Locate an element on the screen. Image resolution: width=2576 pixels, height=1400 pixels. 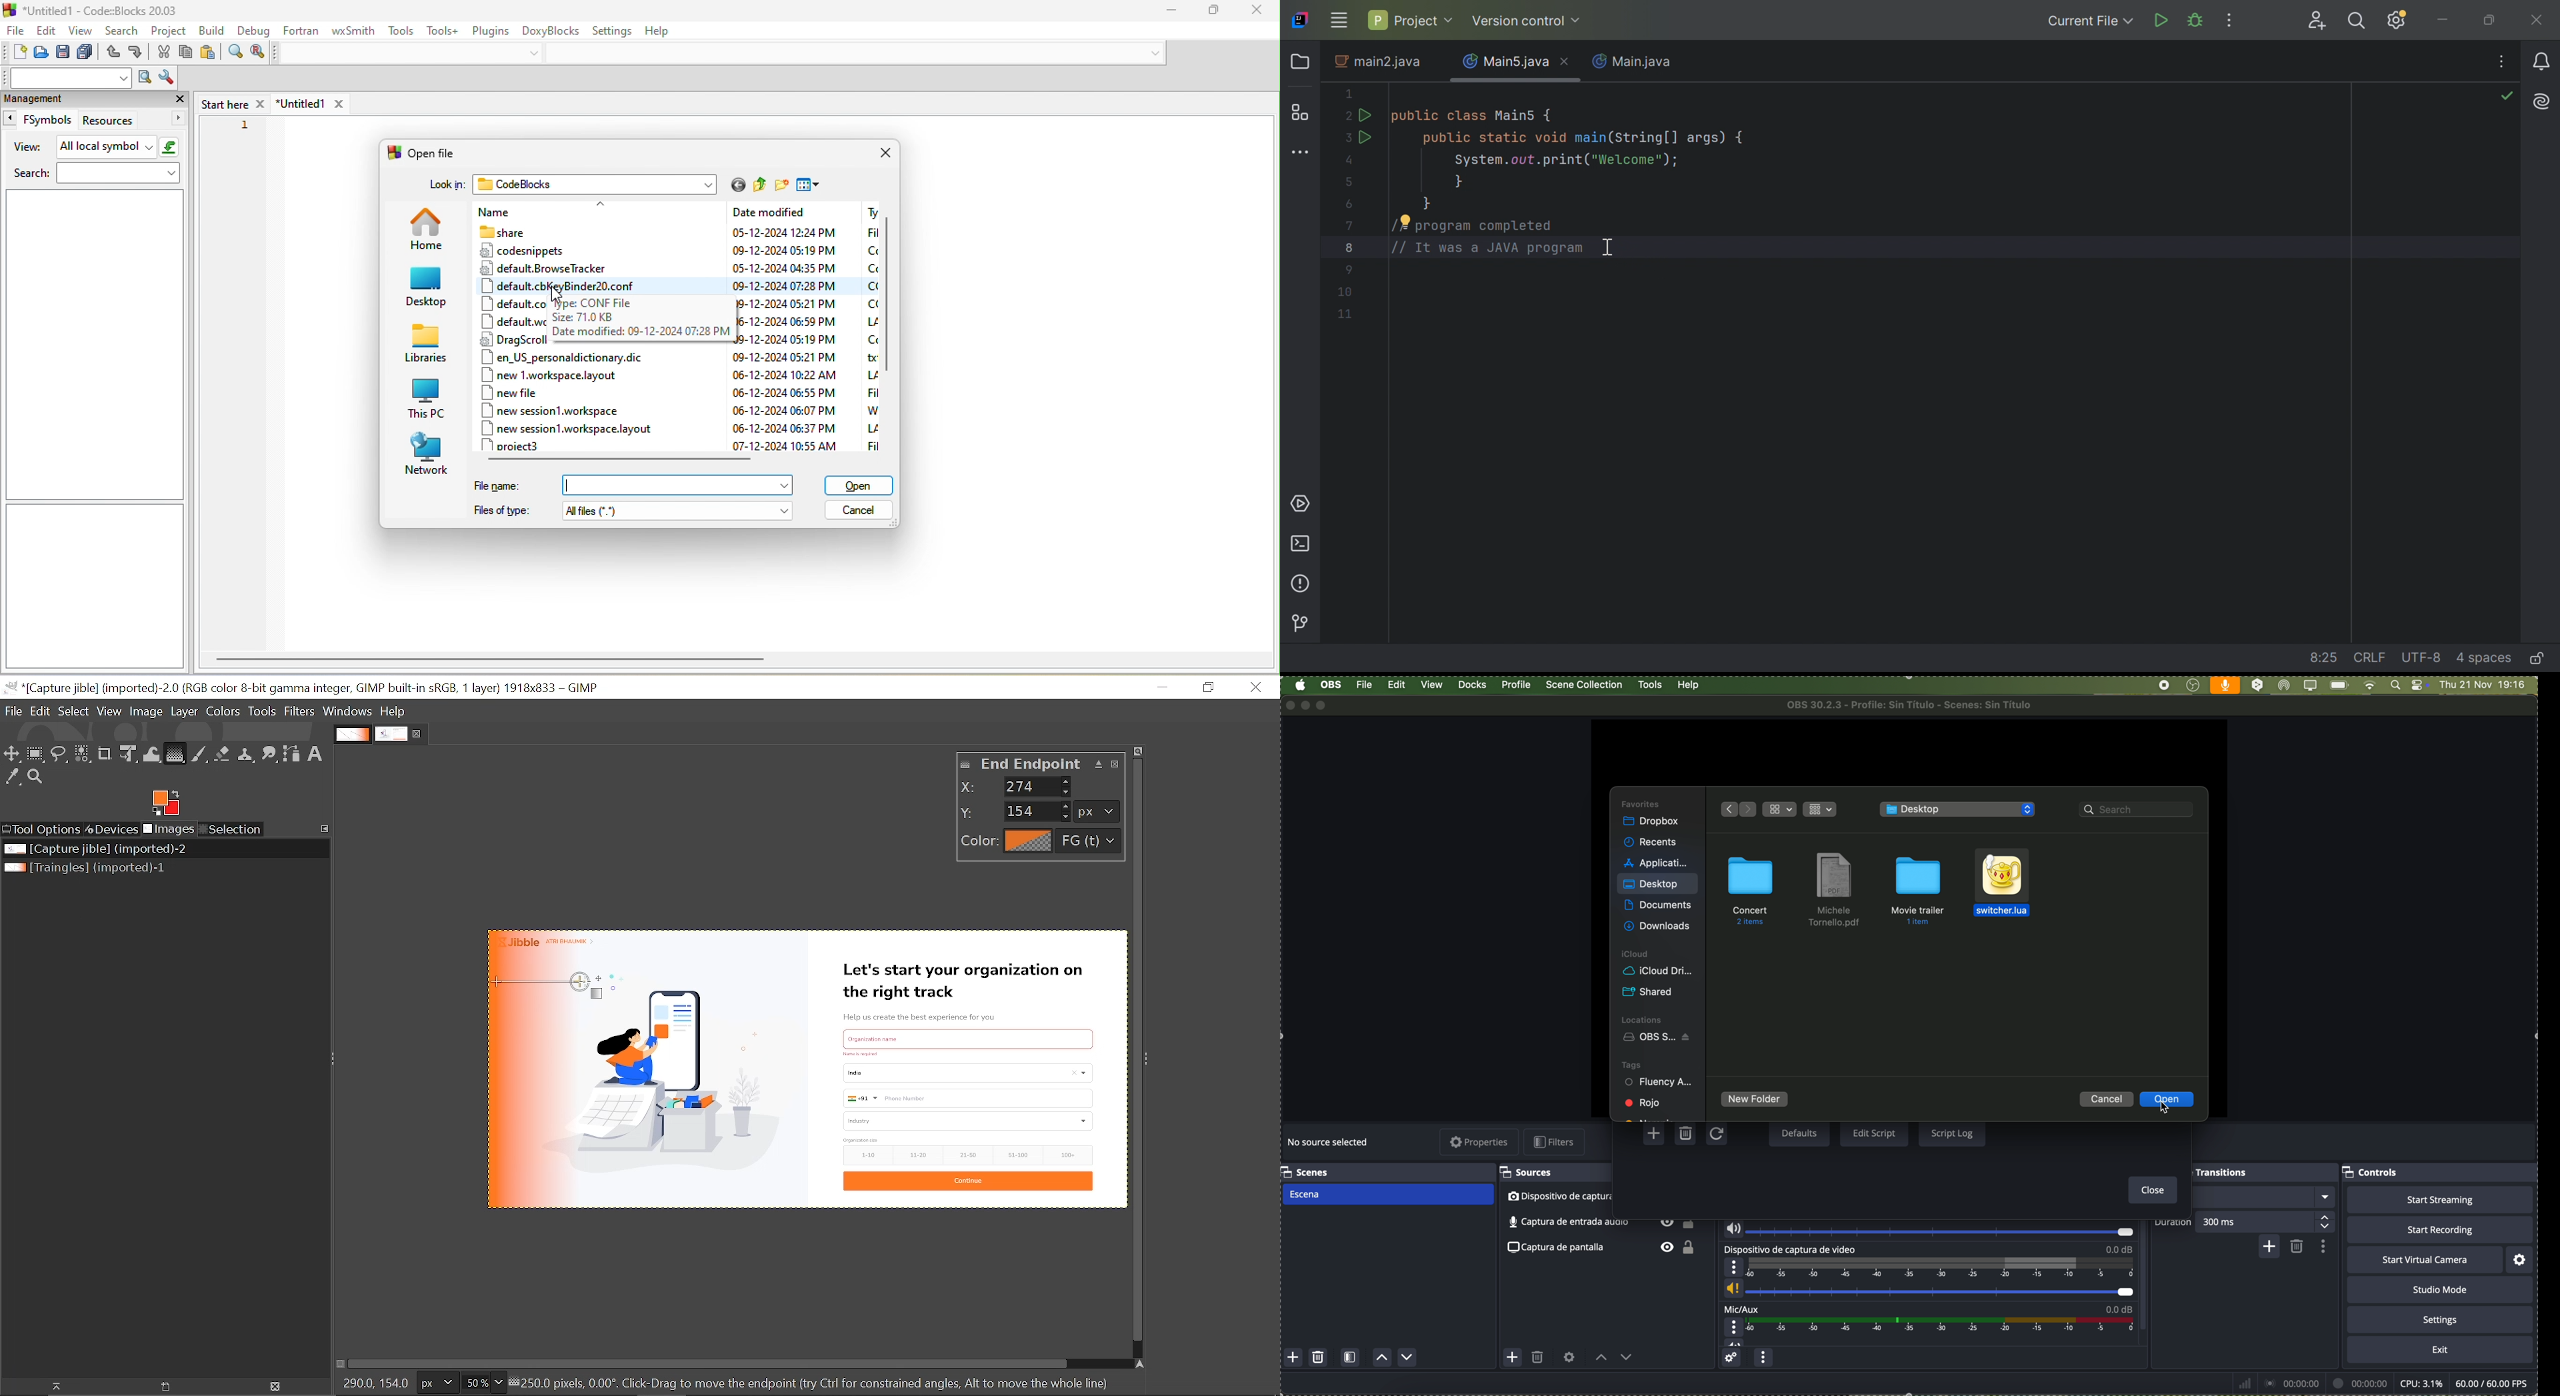
AI Assistant is located at coordinates (2543, 103).